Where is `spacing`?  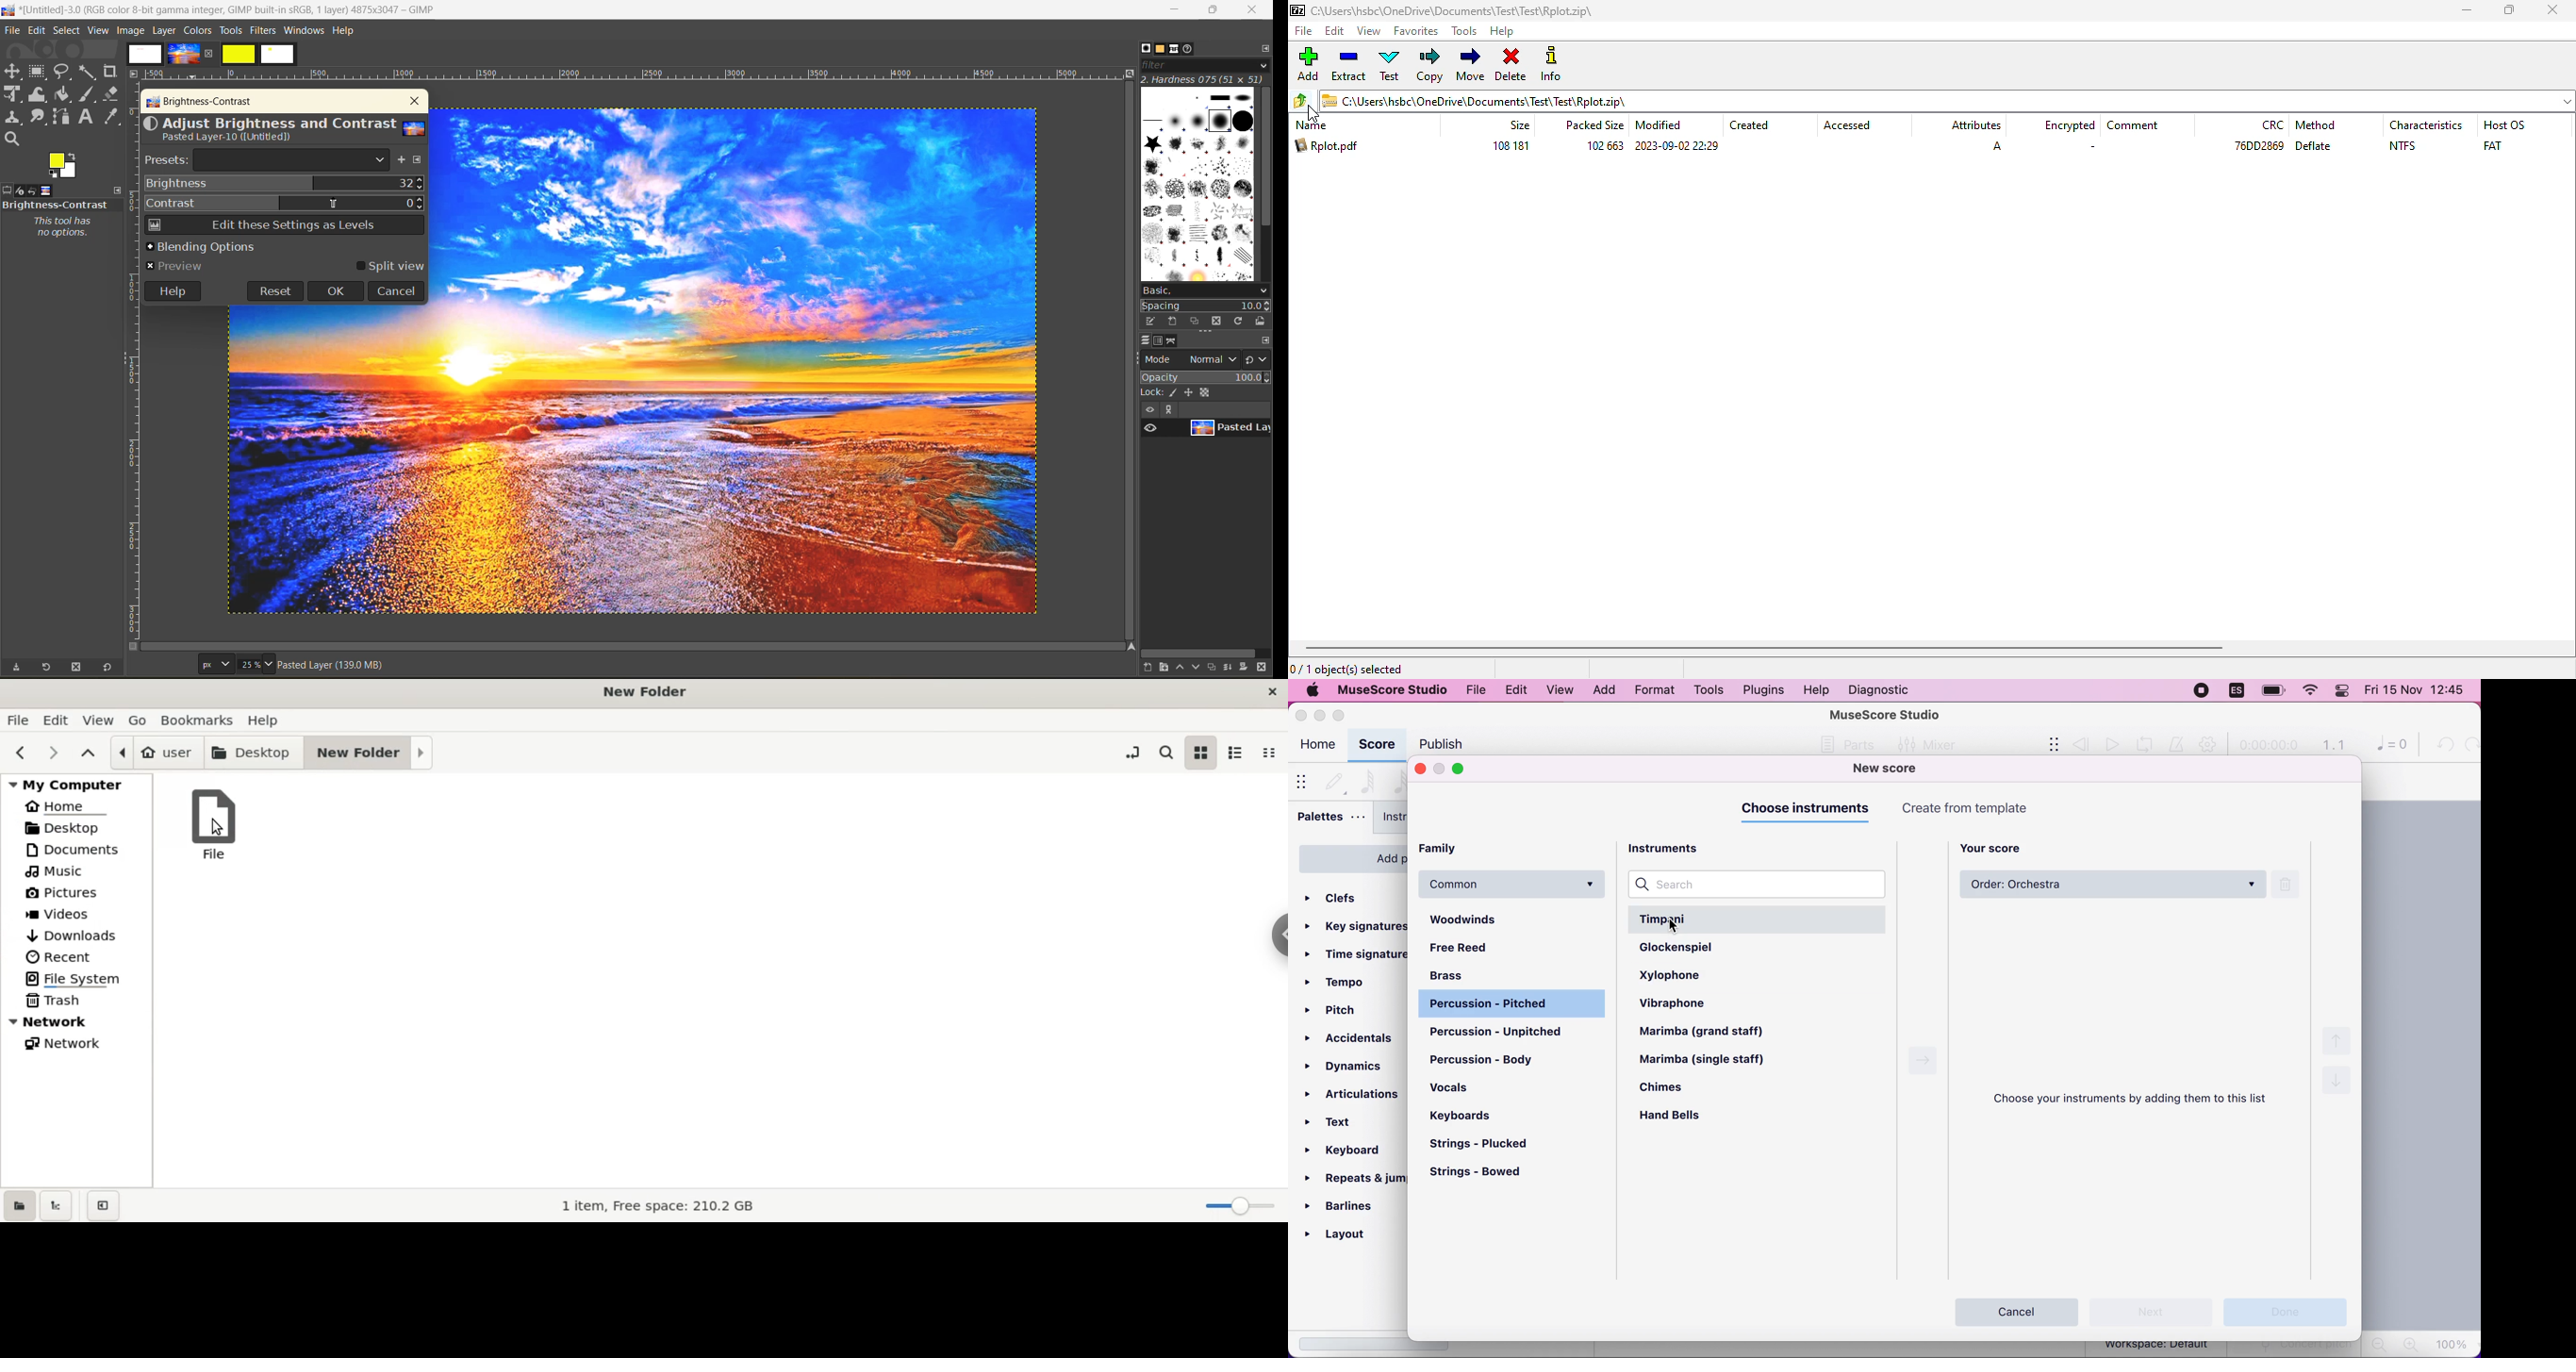 spacing is located at coordinates (1207, 306).